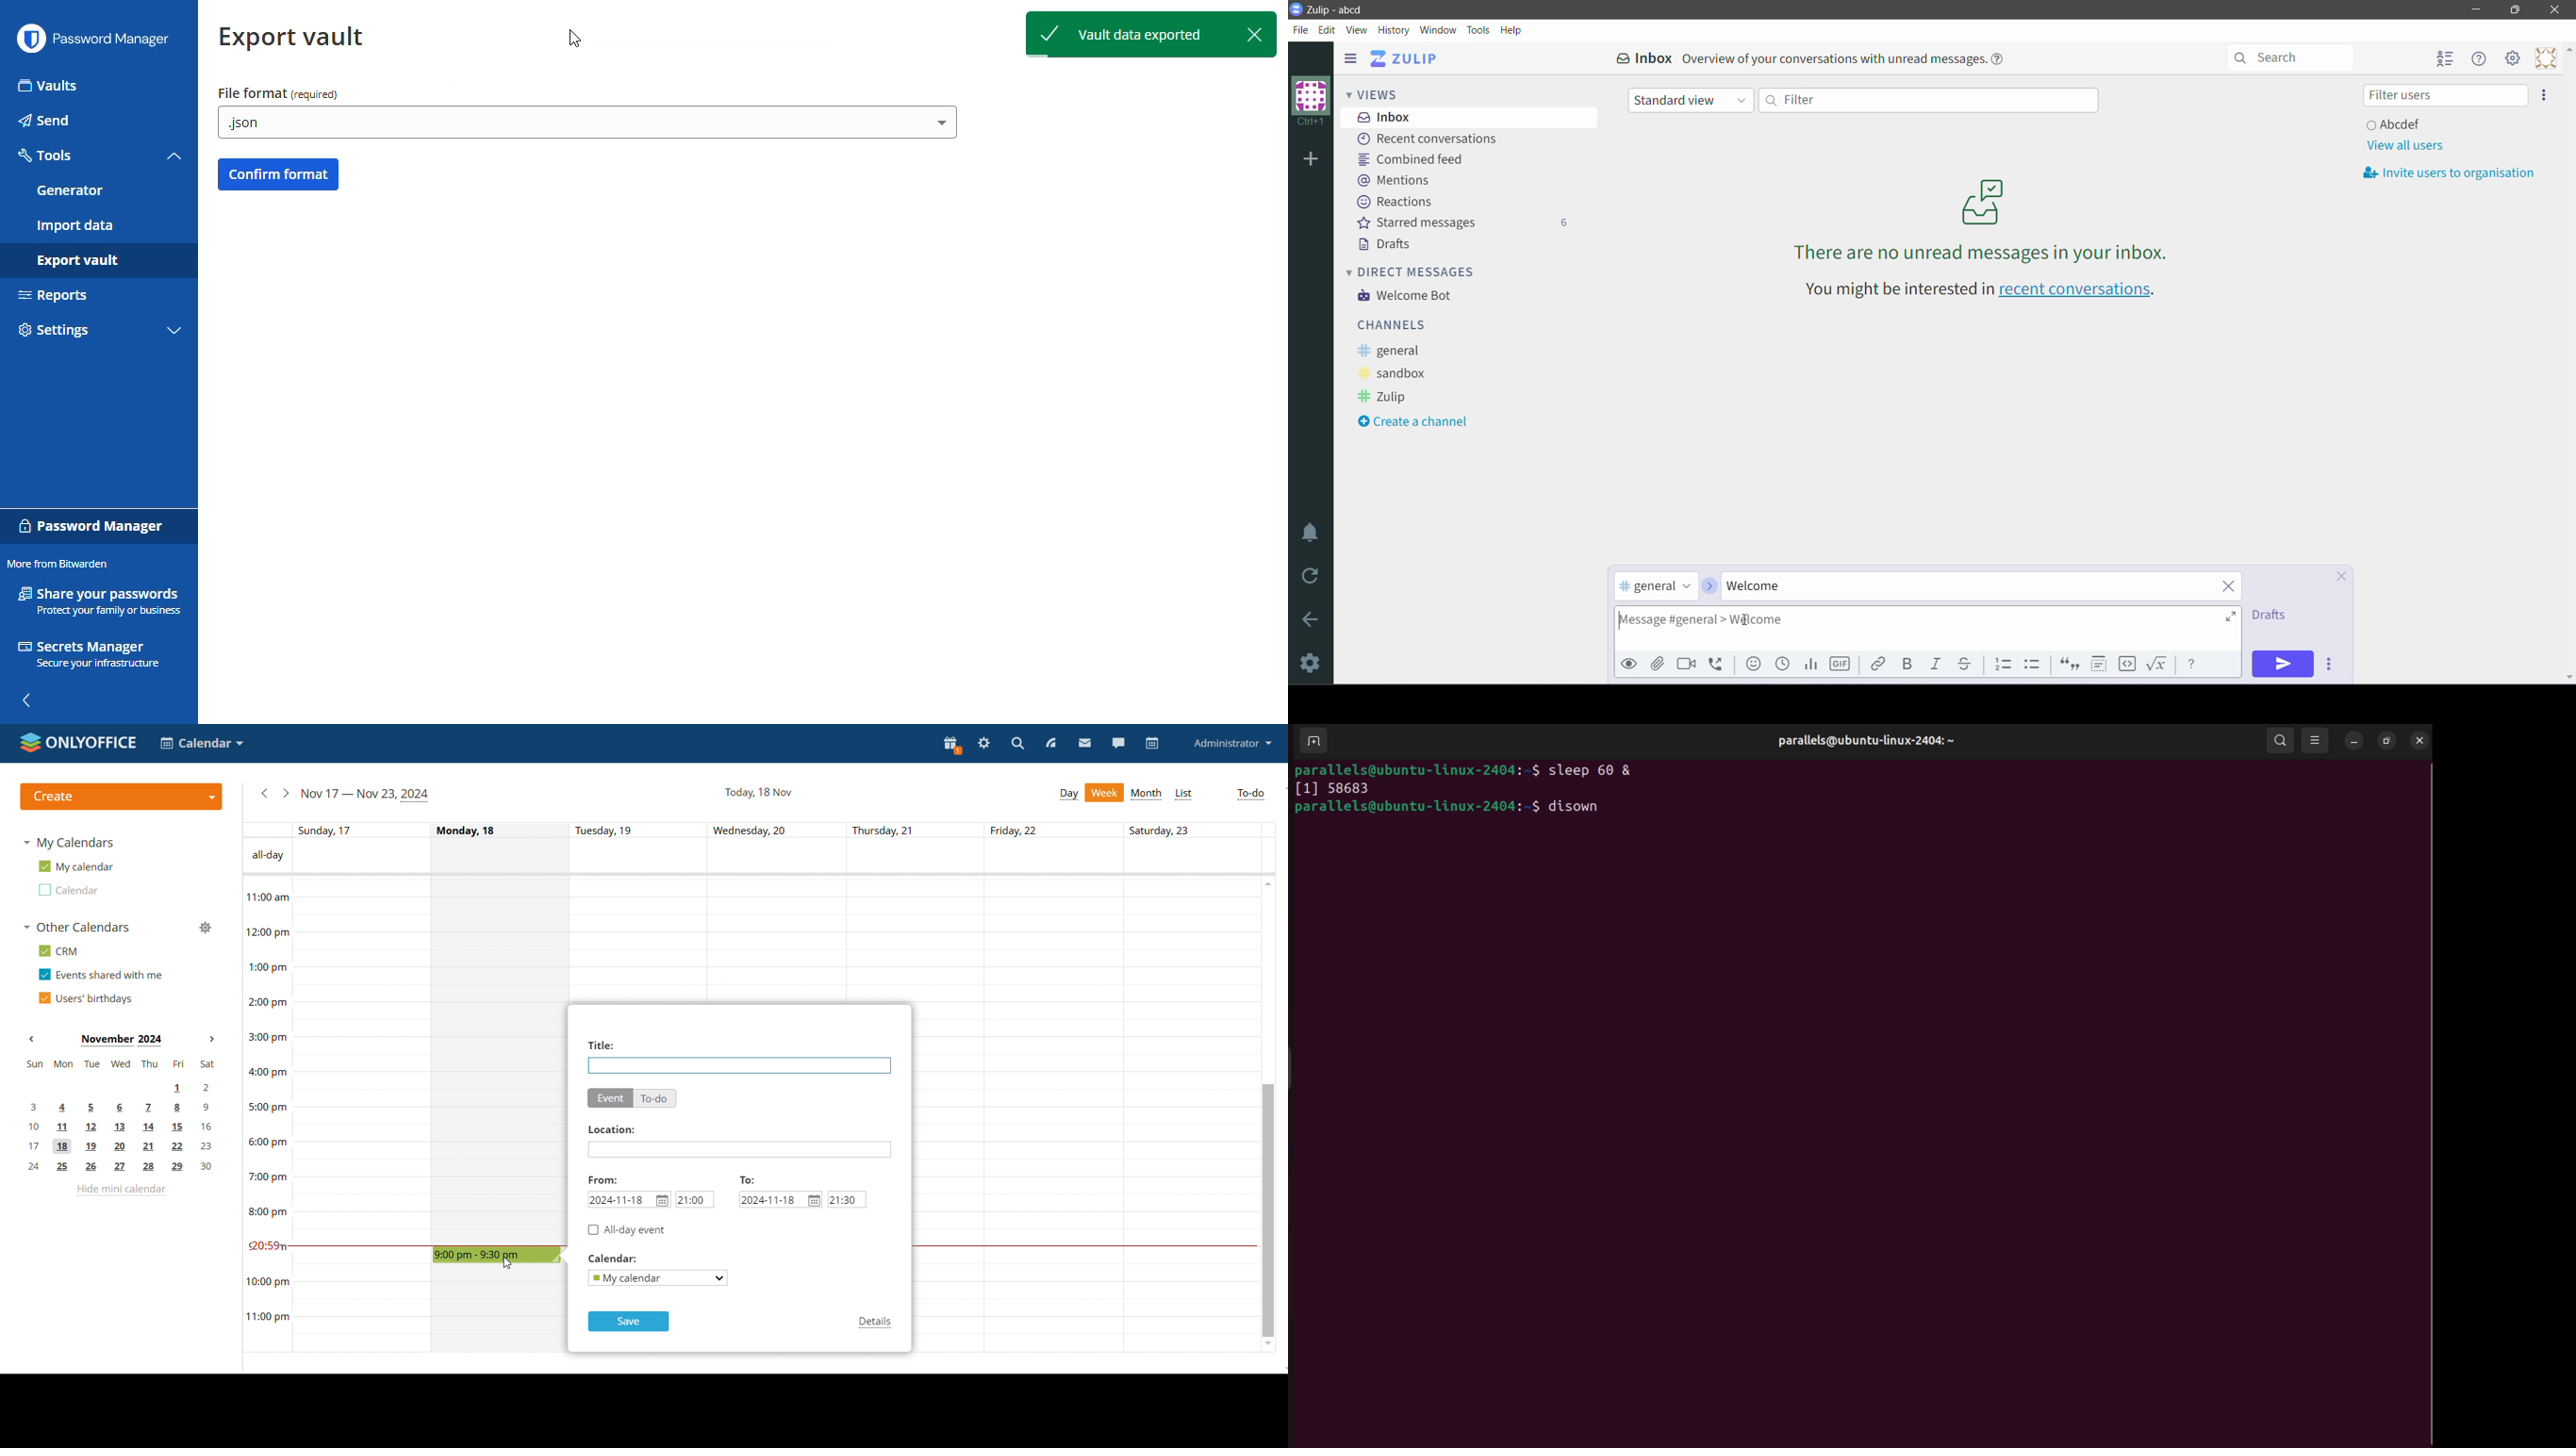  I want to click on Code, so click(2127, 665).